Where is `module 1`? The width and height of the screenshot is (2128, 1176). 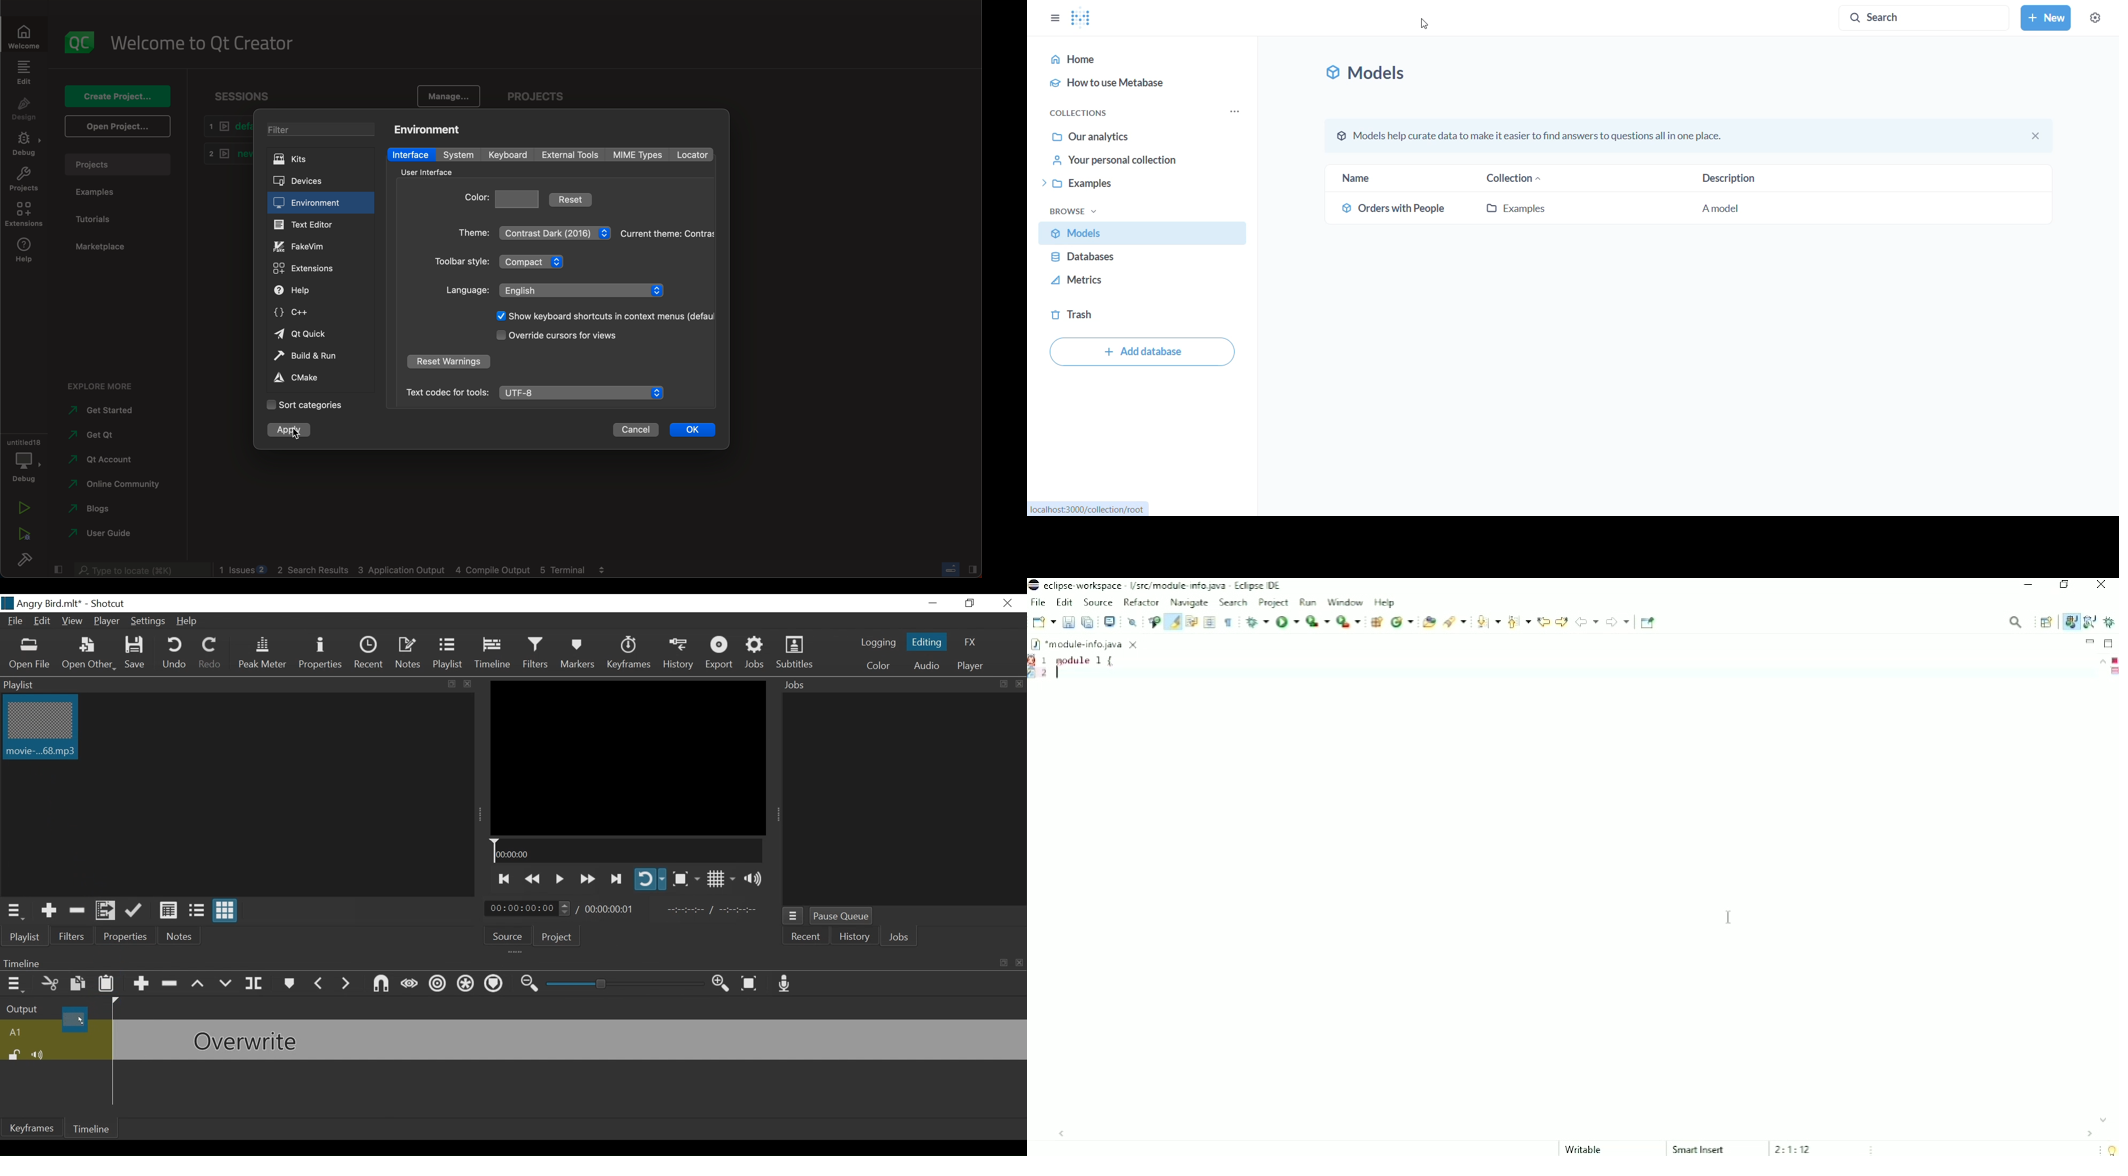 module 1 is located at coordinates (1087, 660).